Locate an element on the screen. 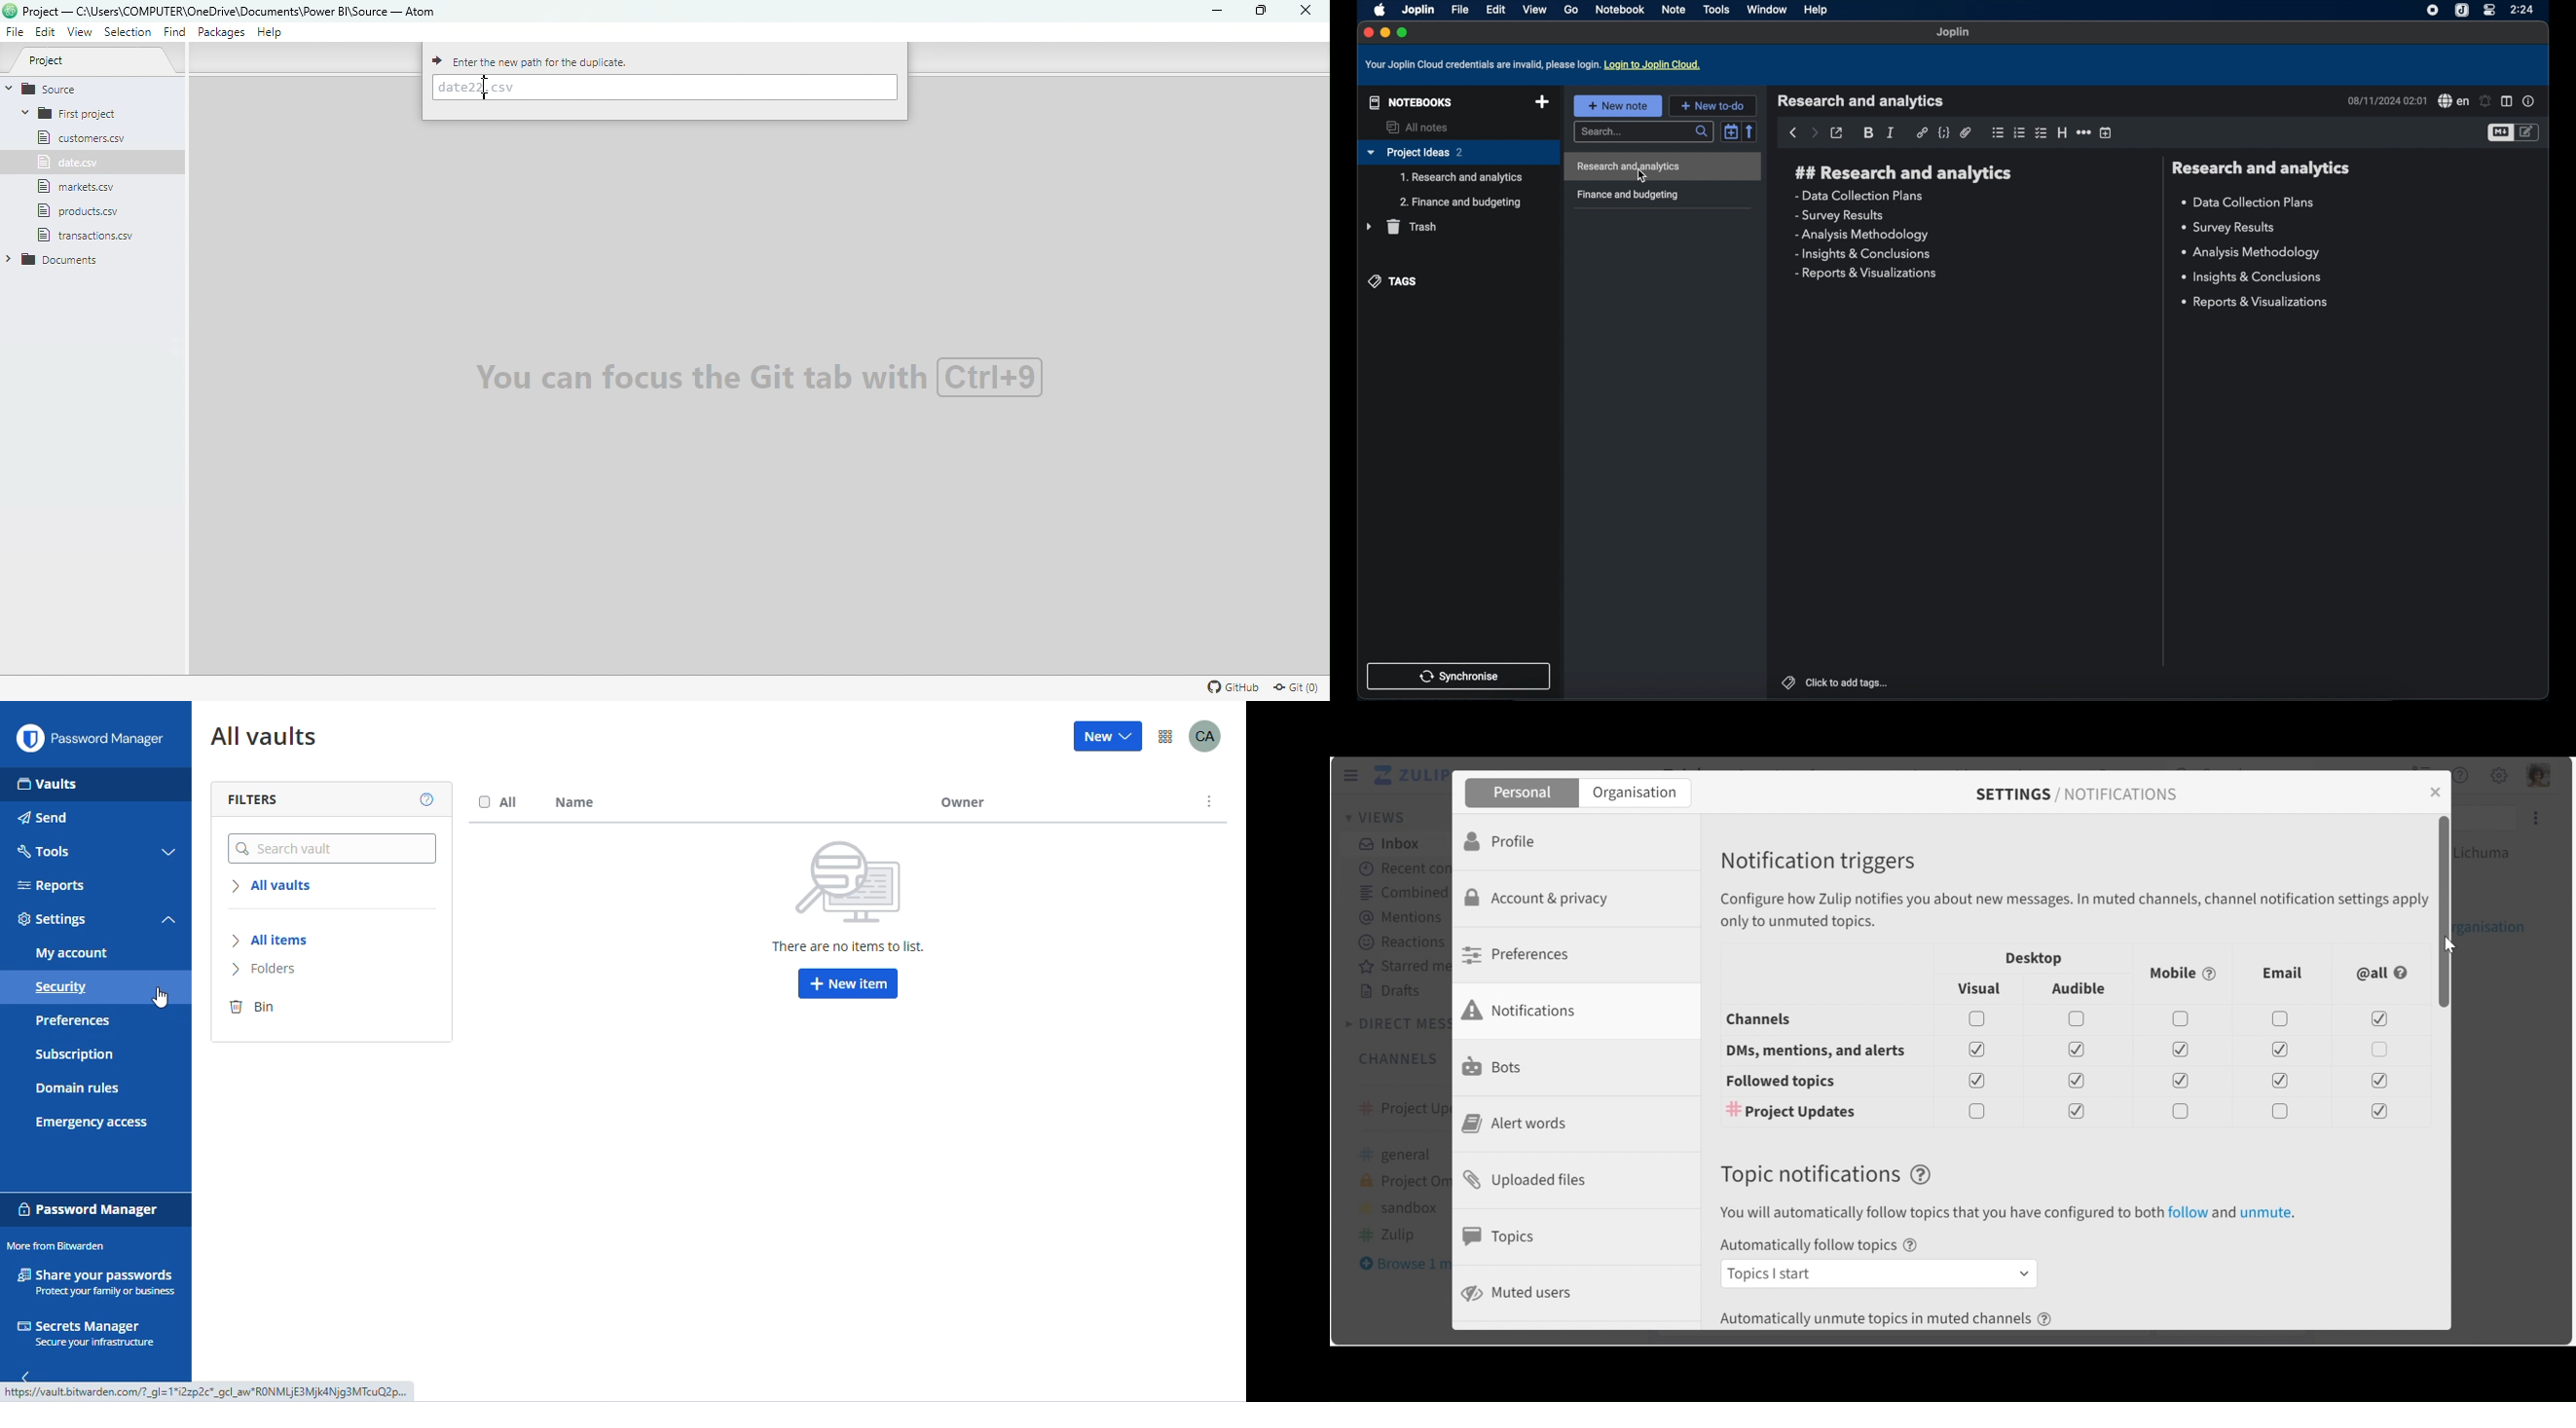 The height and width of the screenshot is (1428, 2576). Preferences is located at coordinates (1519, 954).